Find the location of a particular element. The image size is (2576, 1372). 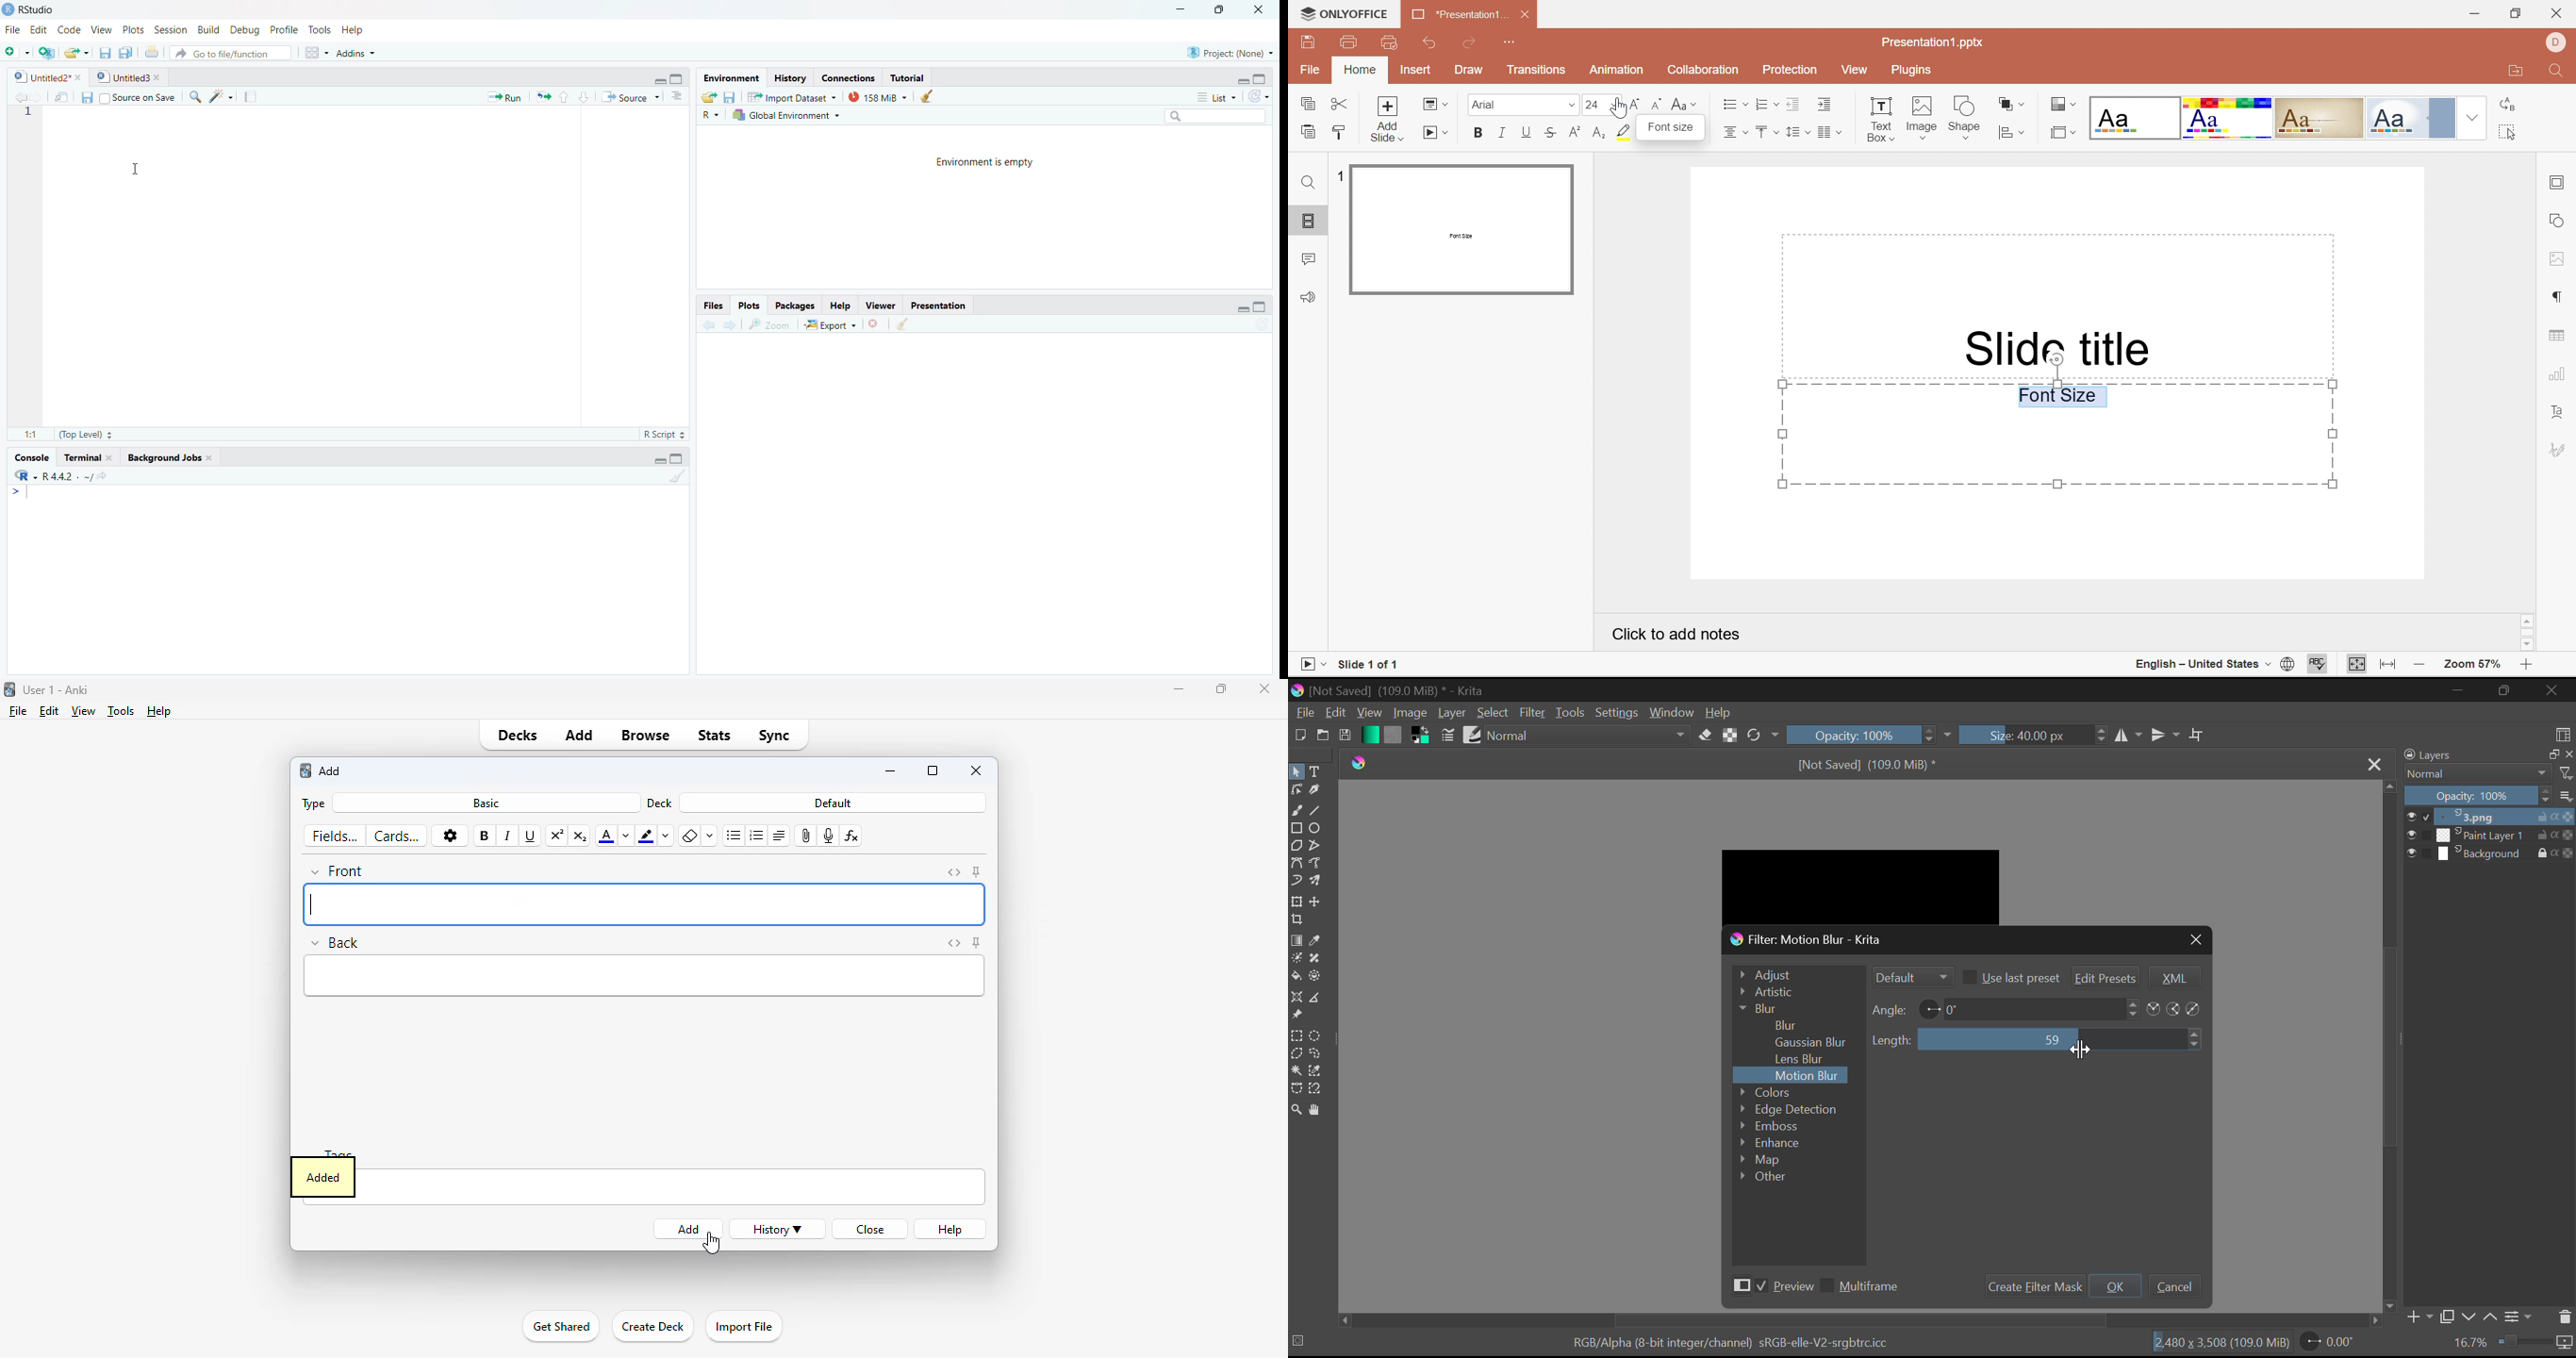

File is located at coordinates (13, 28).